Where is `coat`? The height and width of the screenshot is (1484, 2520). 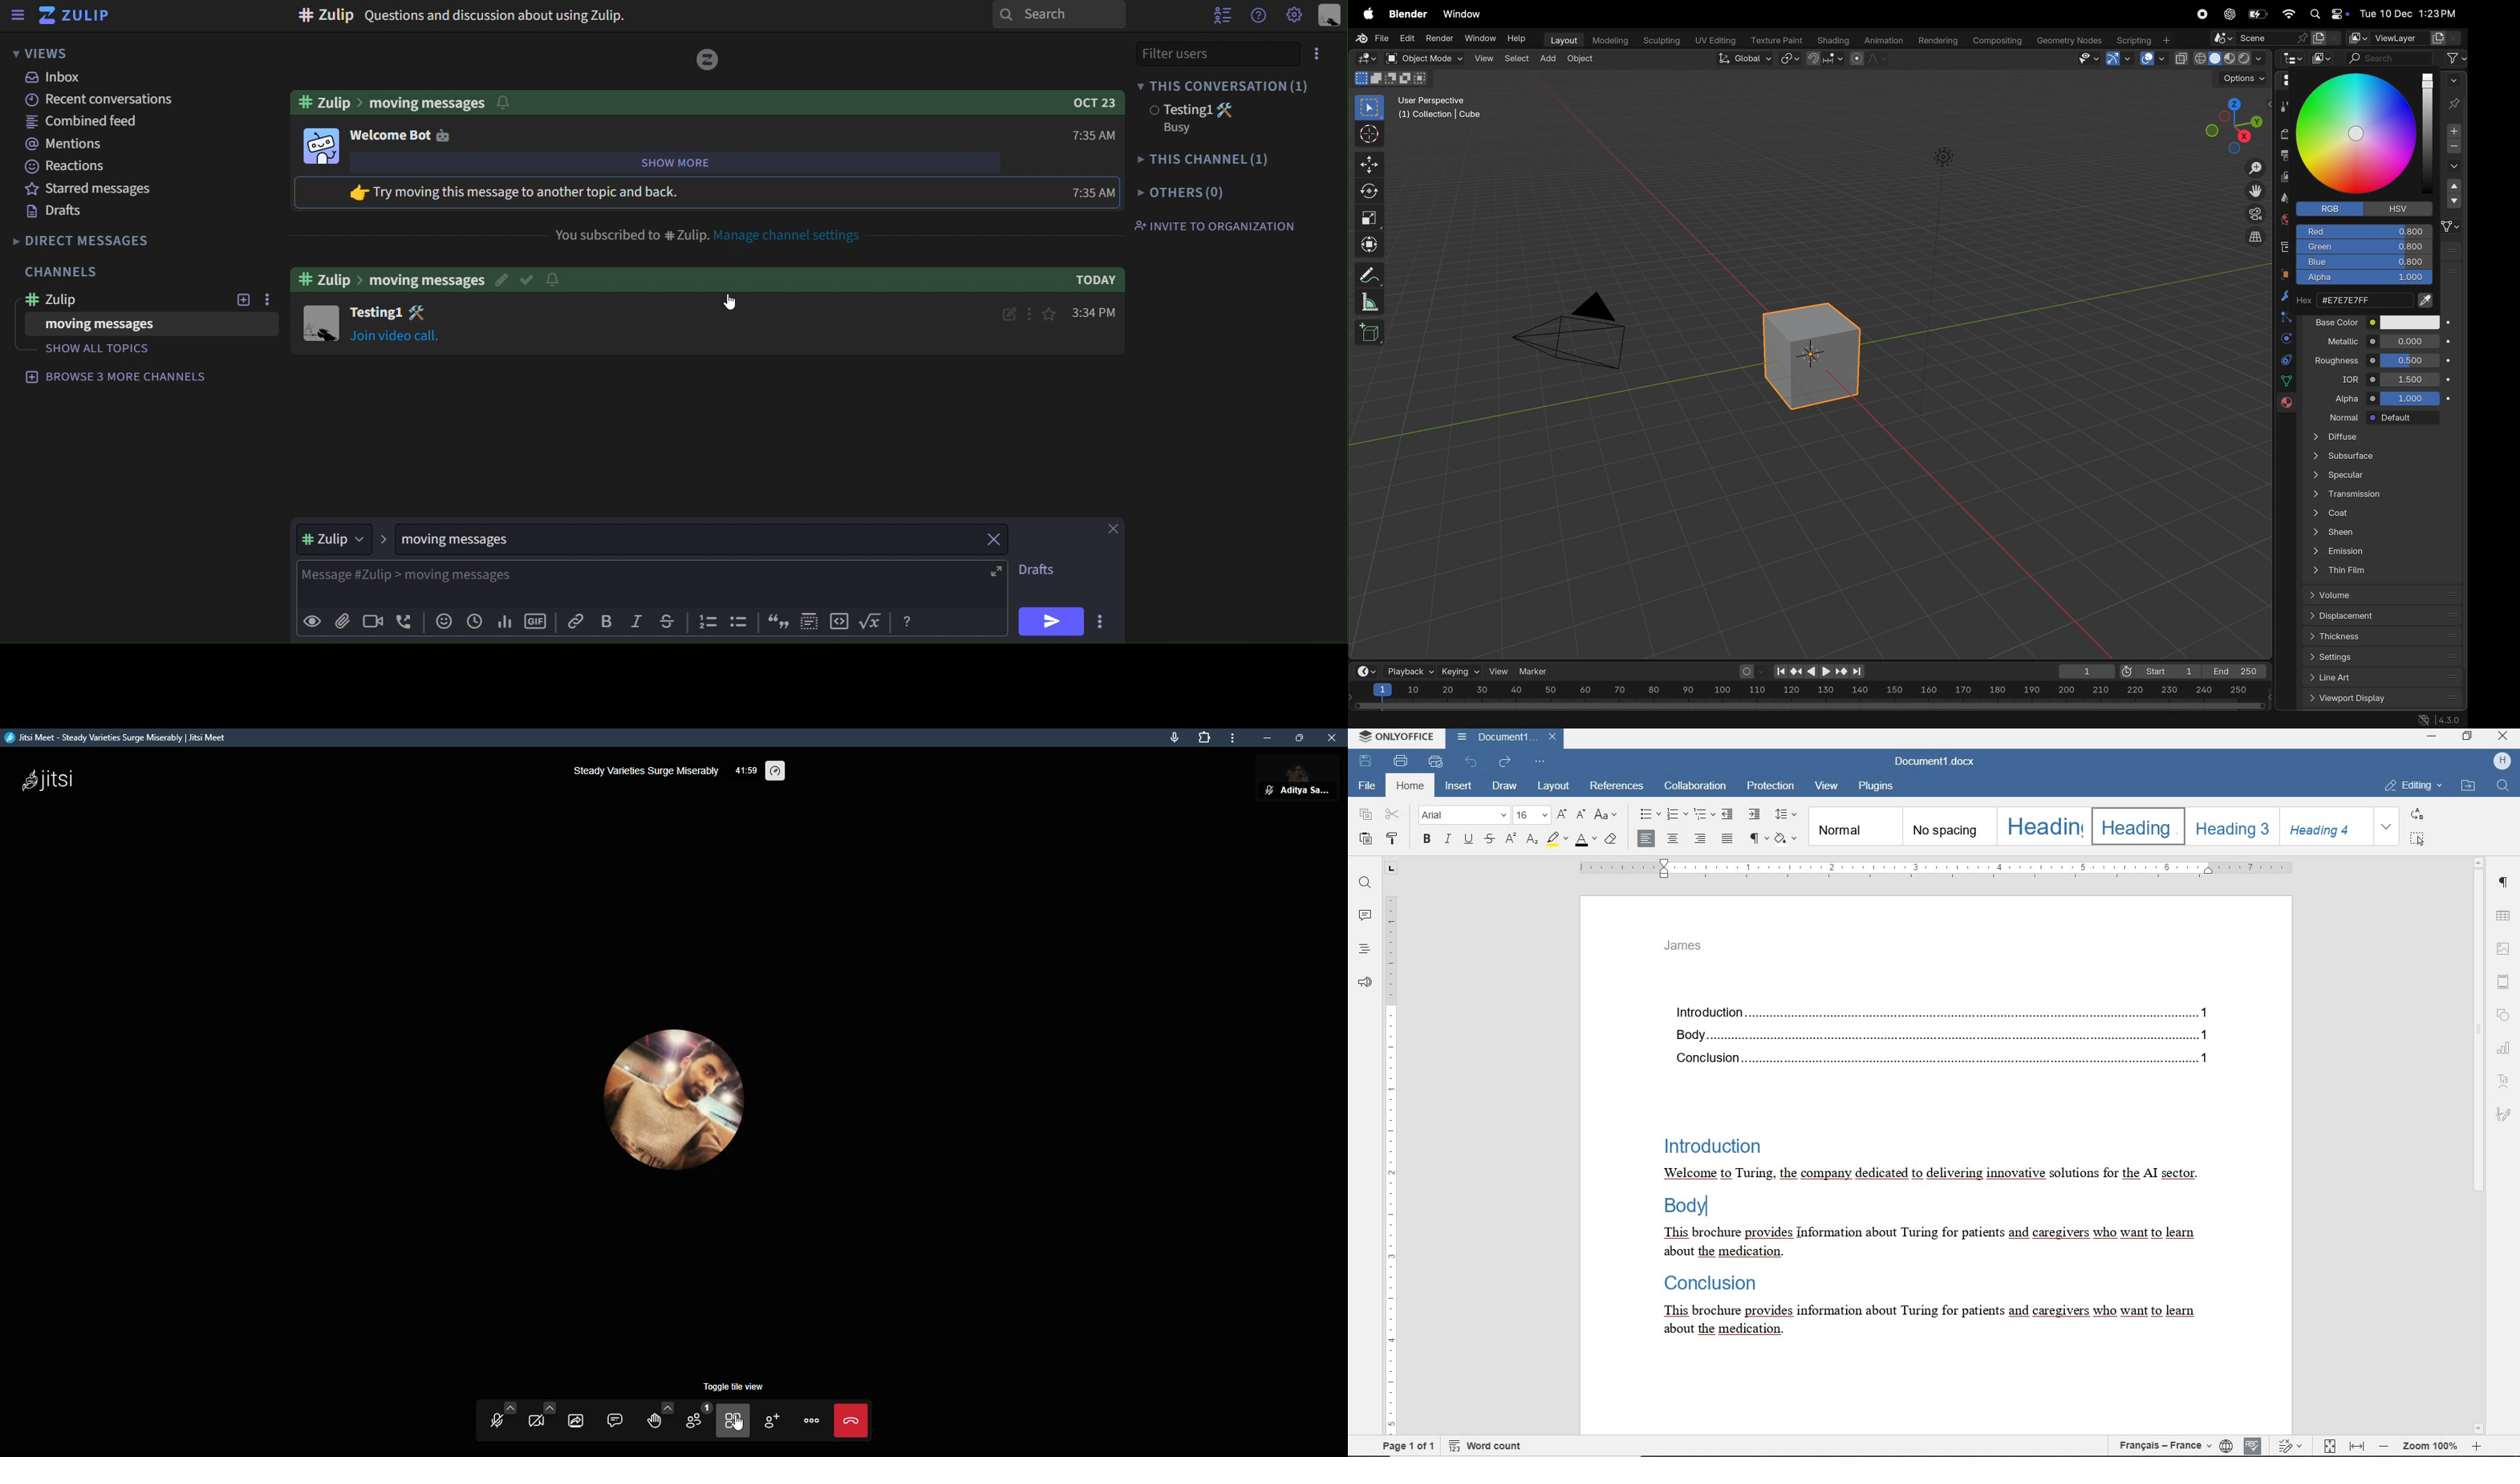
coat is located at coordinates (2384, 511).